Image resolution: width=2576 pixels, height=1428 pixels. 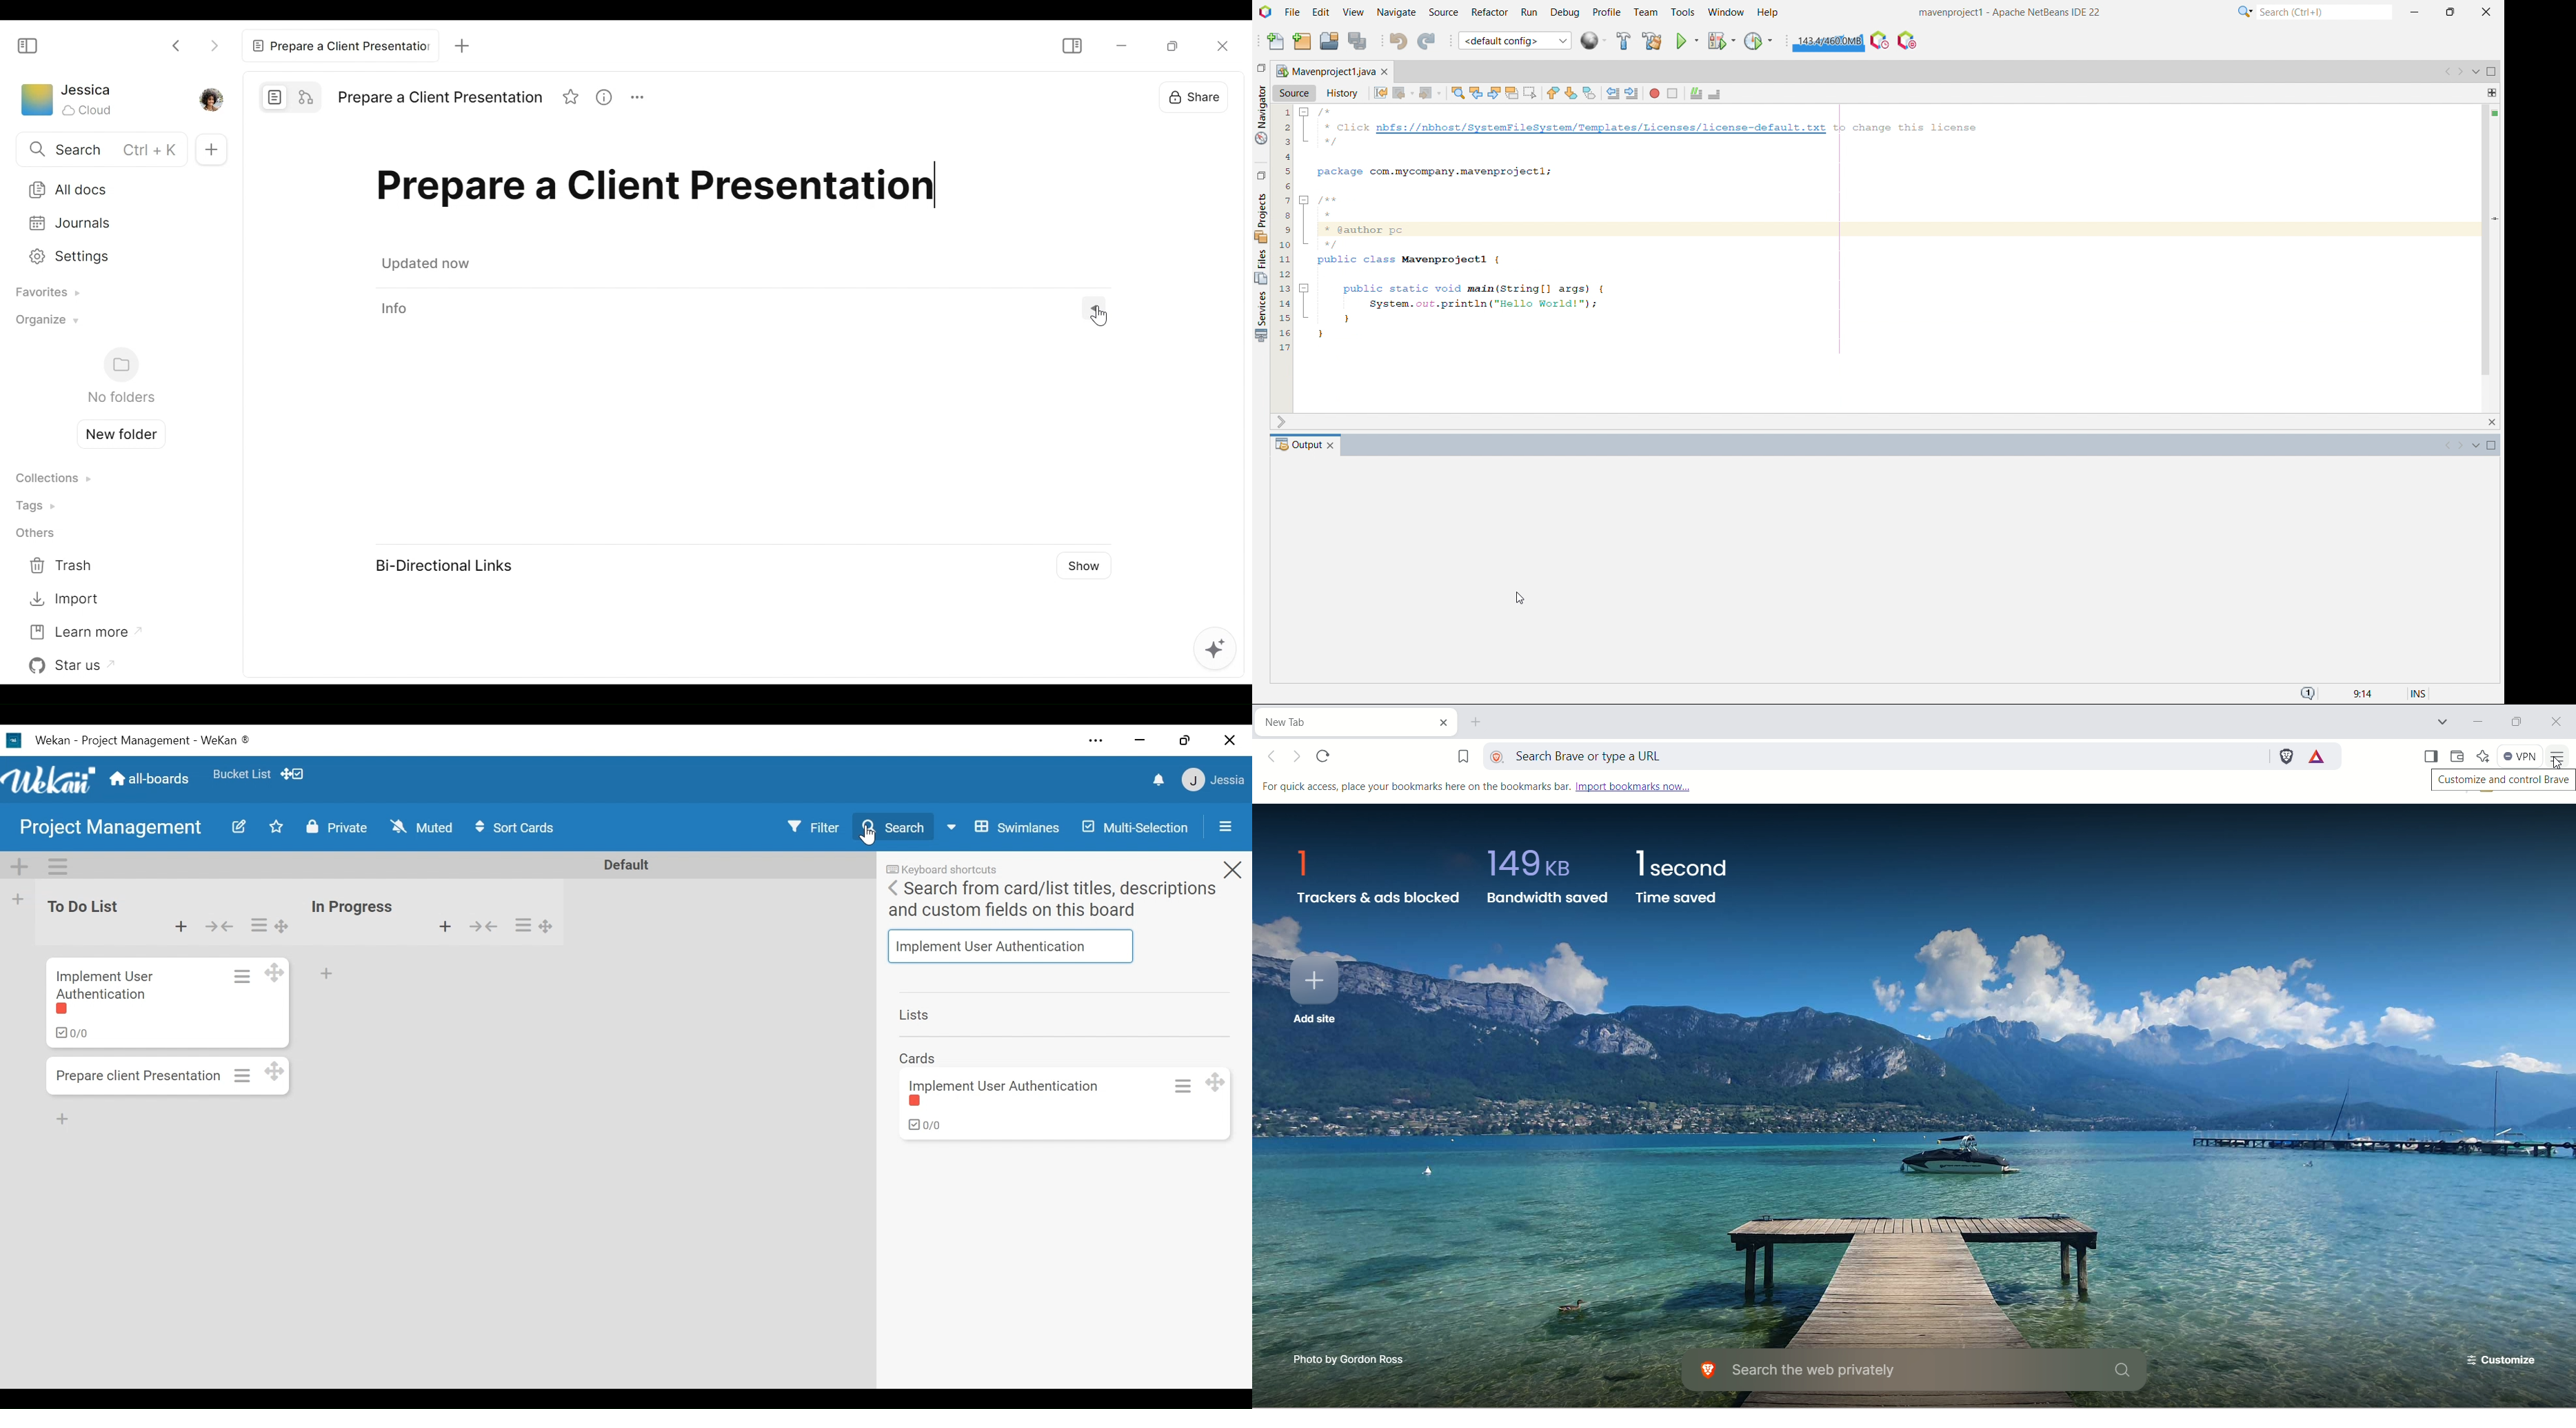 I want to click on Scroll icon, so click(x=1286, y=420).